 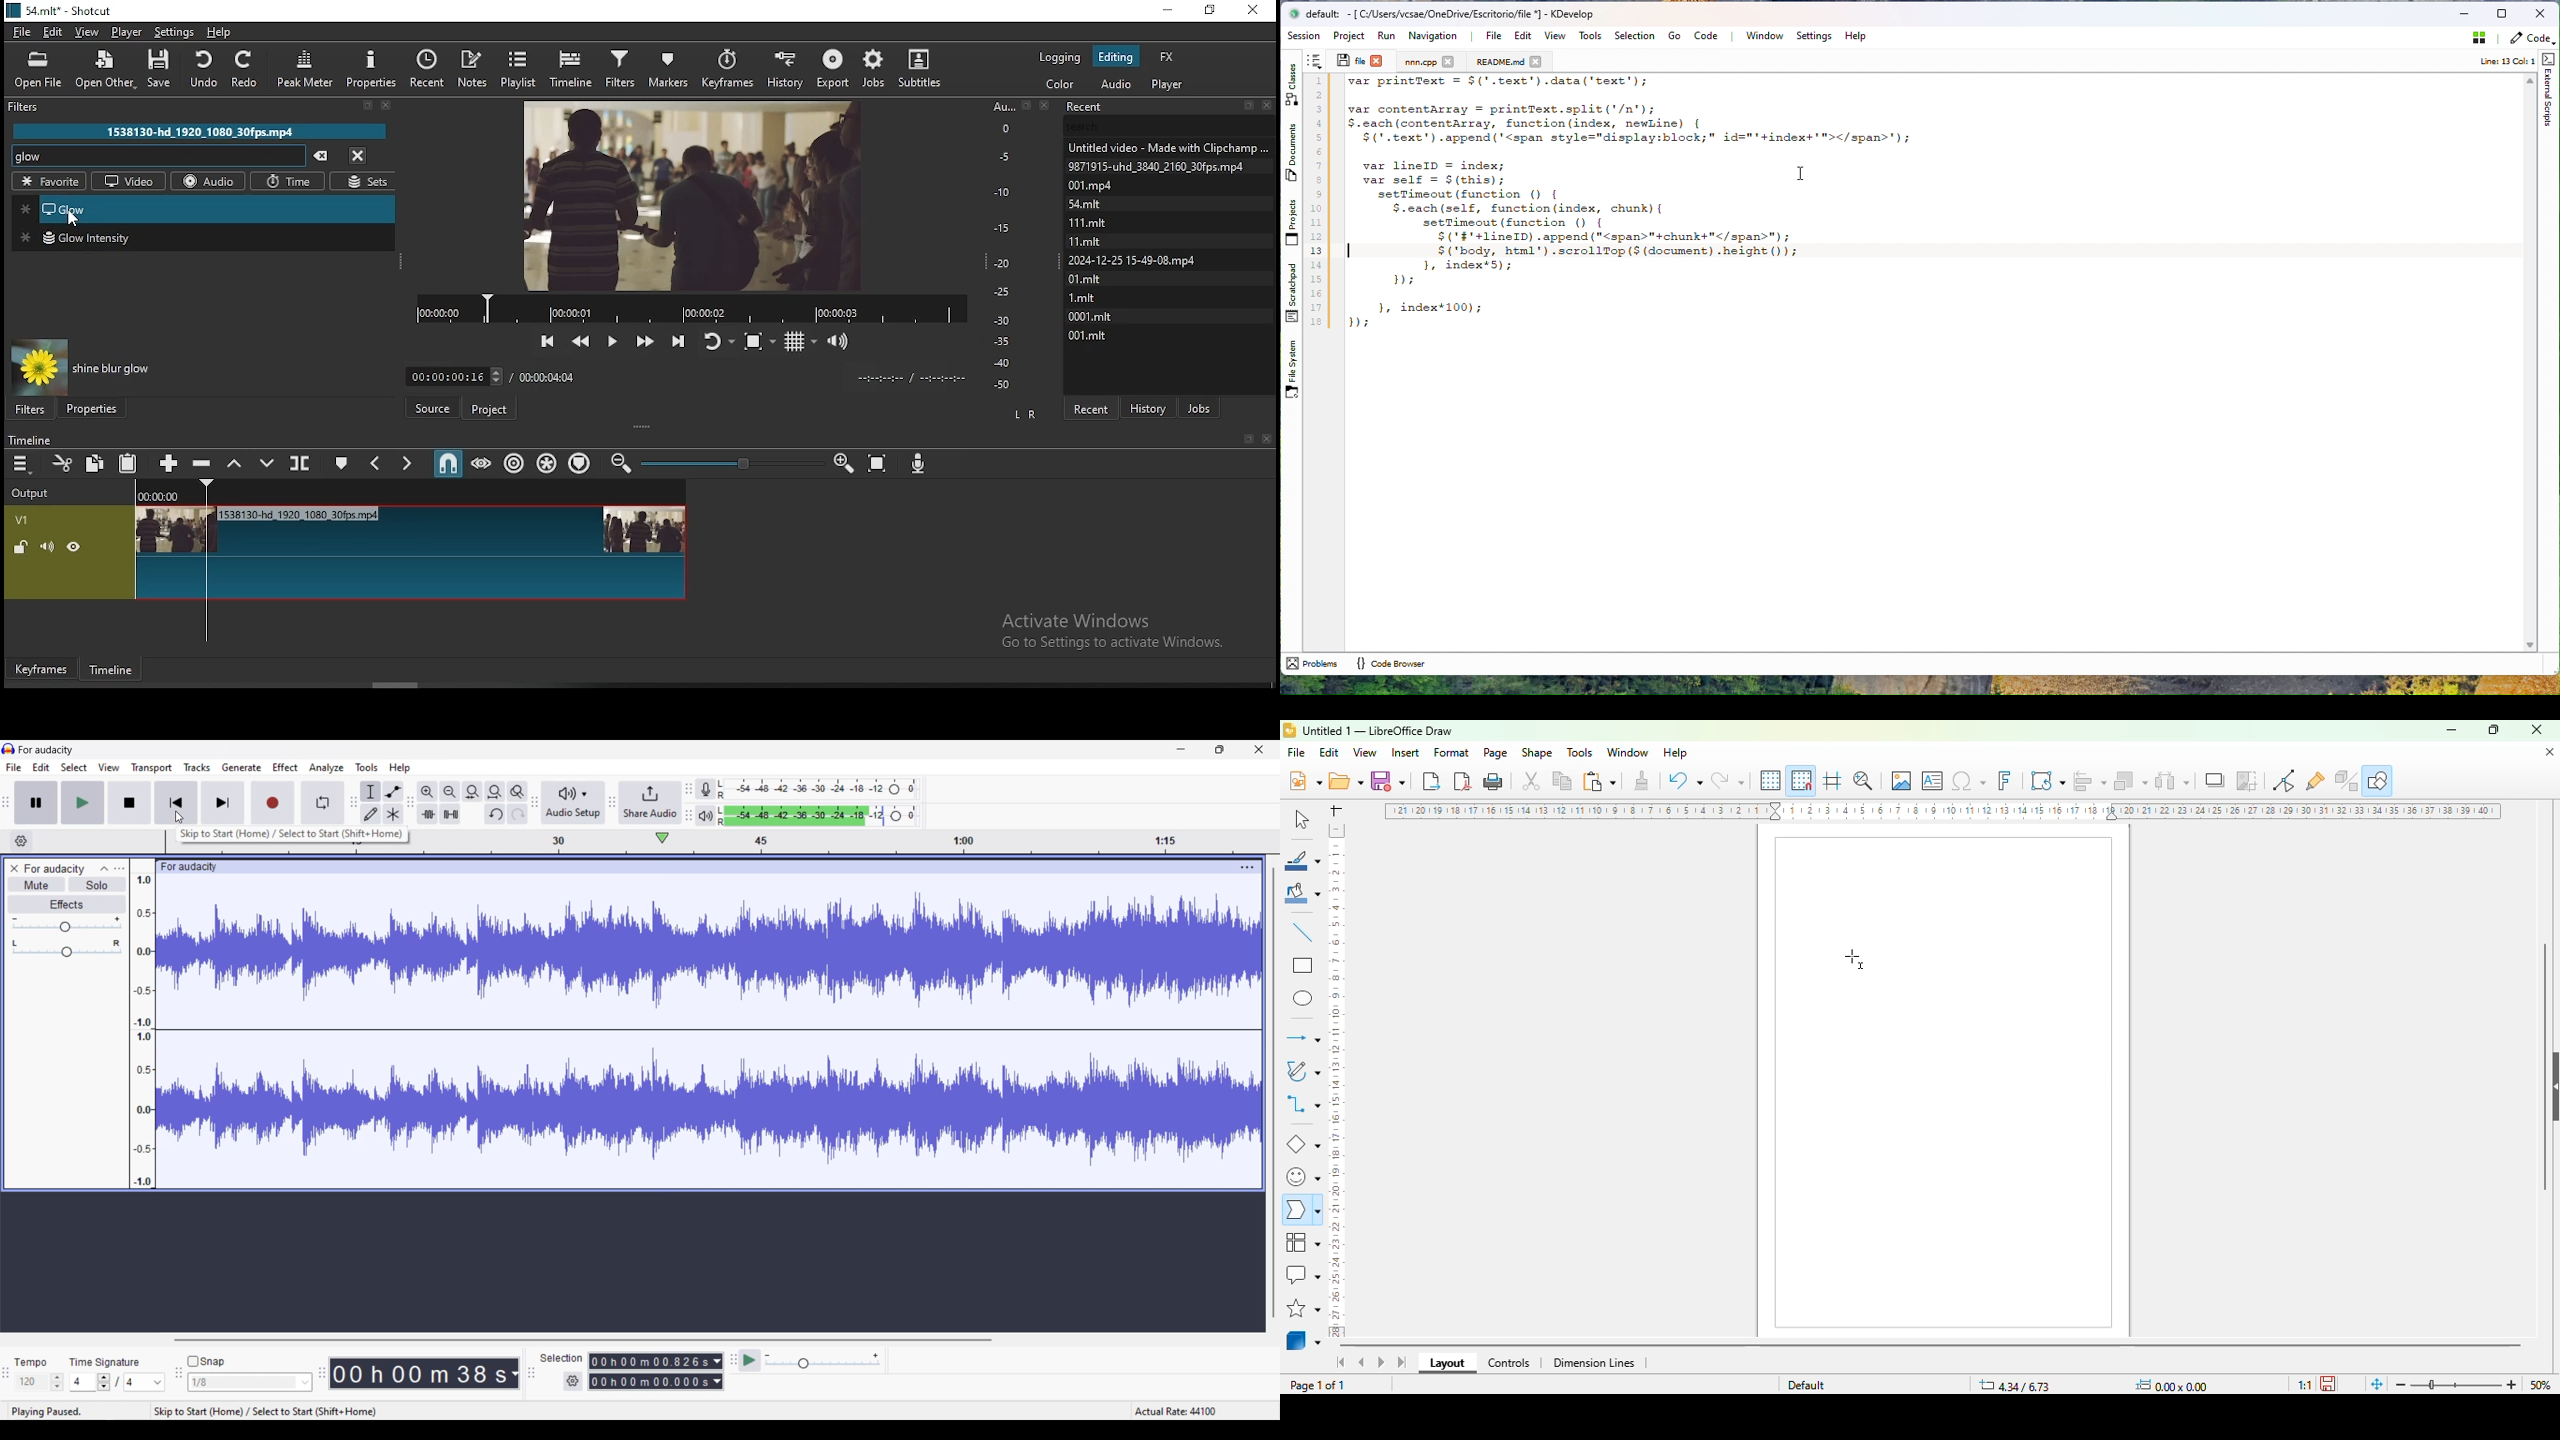 I want to click on Snap toggle, so click(x=206, y=1361).